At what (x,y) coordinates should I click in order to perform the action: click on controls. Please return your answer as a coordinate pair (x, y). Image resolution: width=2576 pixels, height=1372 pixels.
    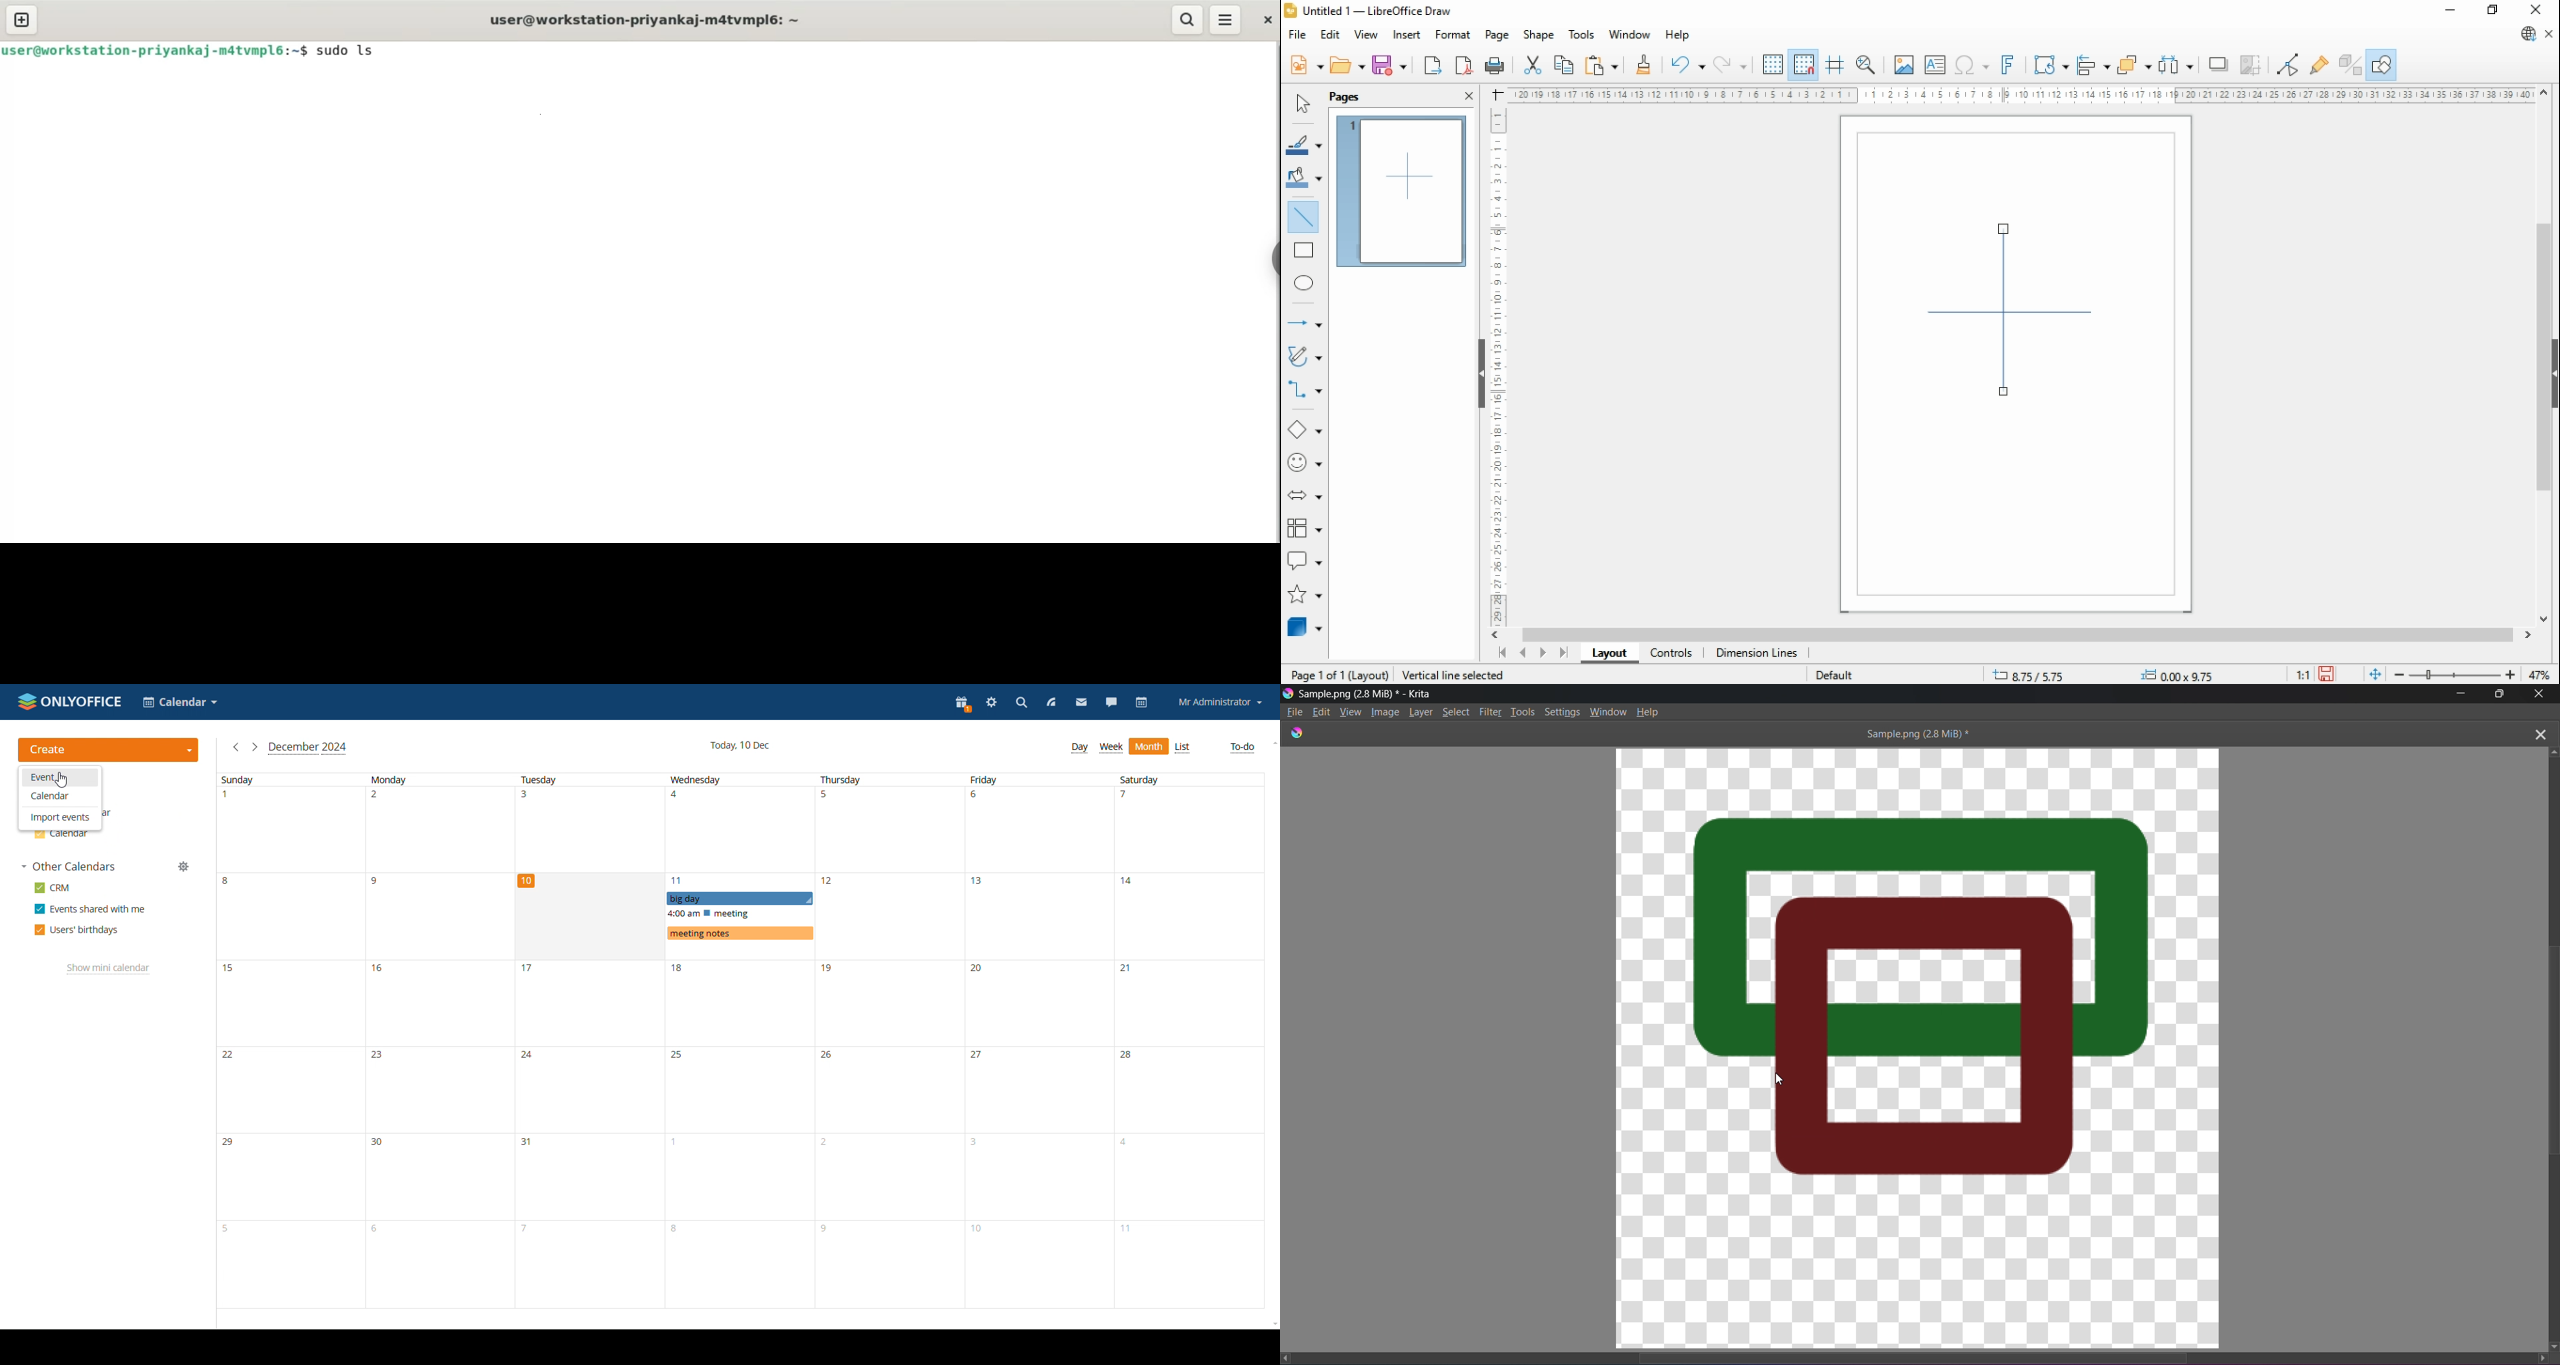
    Looking at the image, I should click on (1671, 654).